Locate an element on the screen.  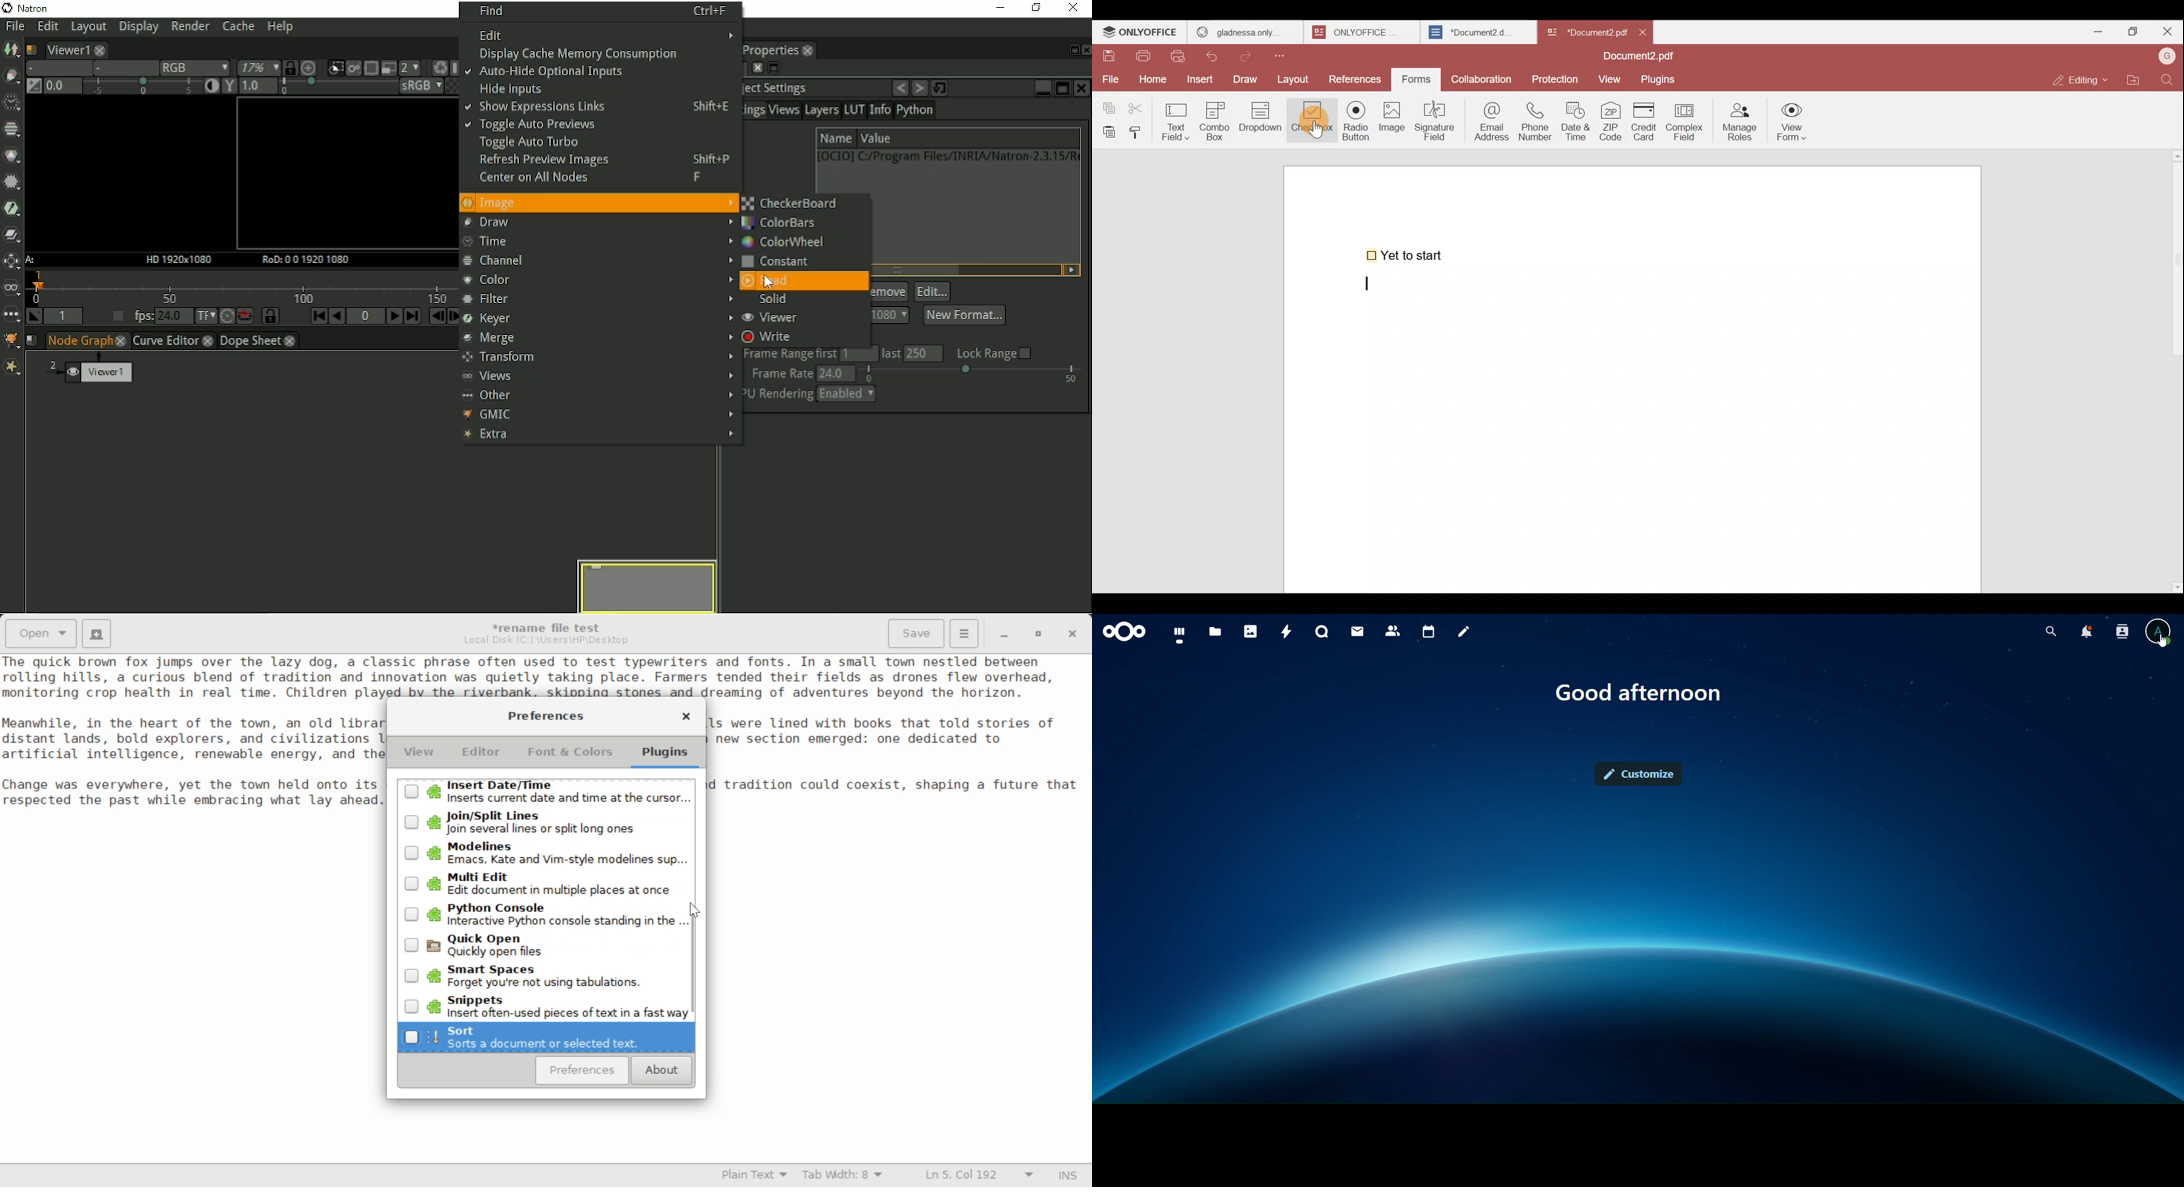
Preferences is located at coordinates (582, 1071).